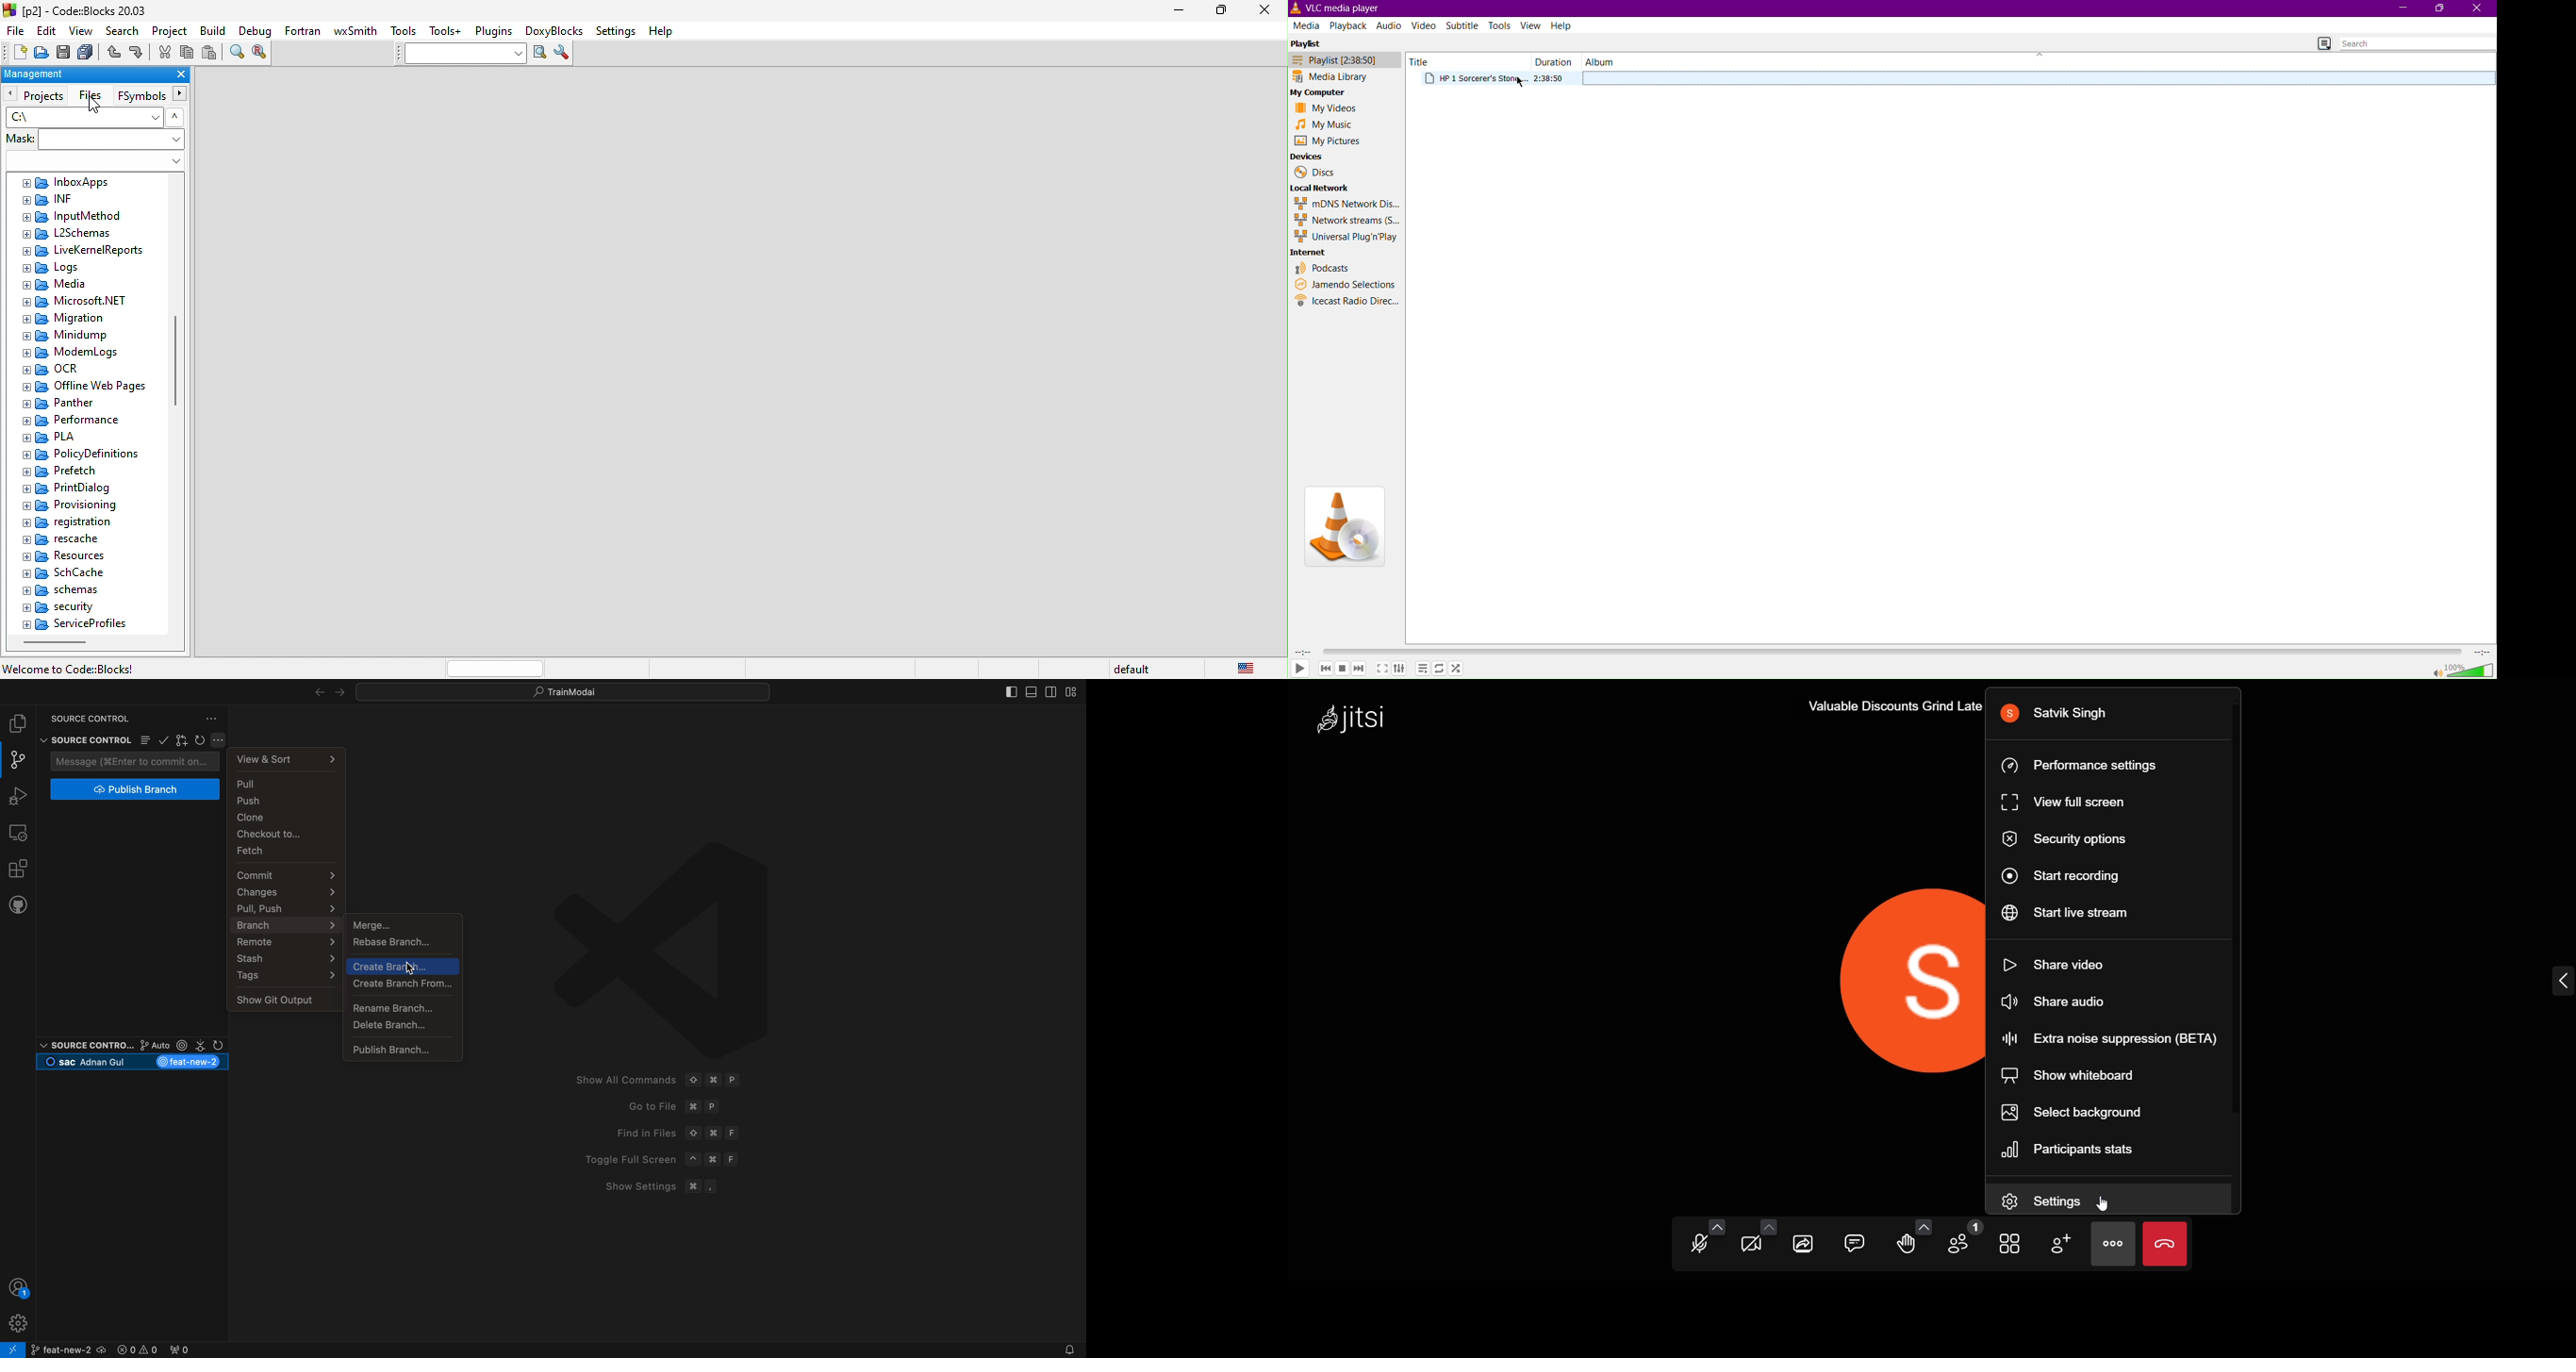 This screenshot has width=2576, height=1372. Describe the element at coordinates (201, 740) in the screenshot. I see `restart` at that location.